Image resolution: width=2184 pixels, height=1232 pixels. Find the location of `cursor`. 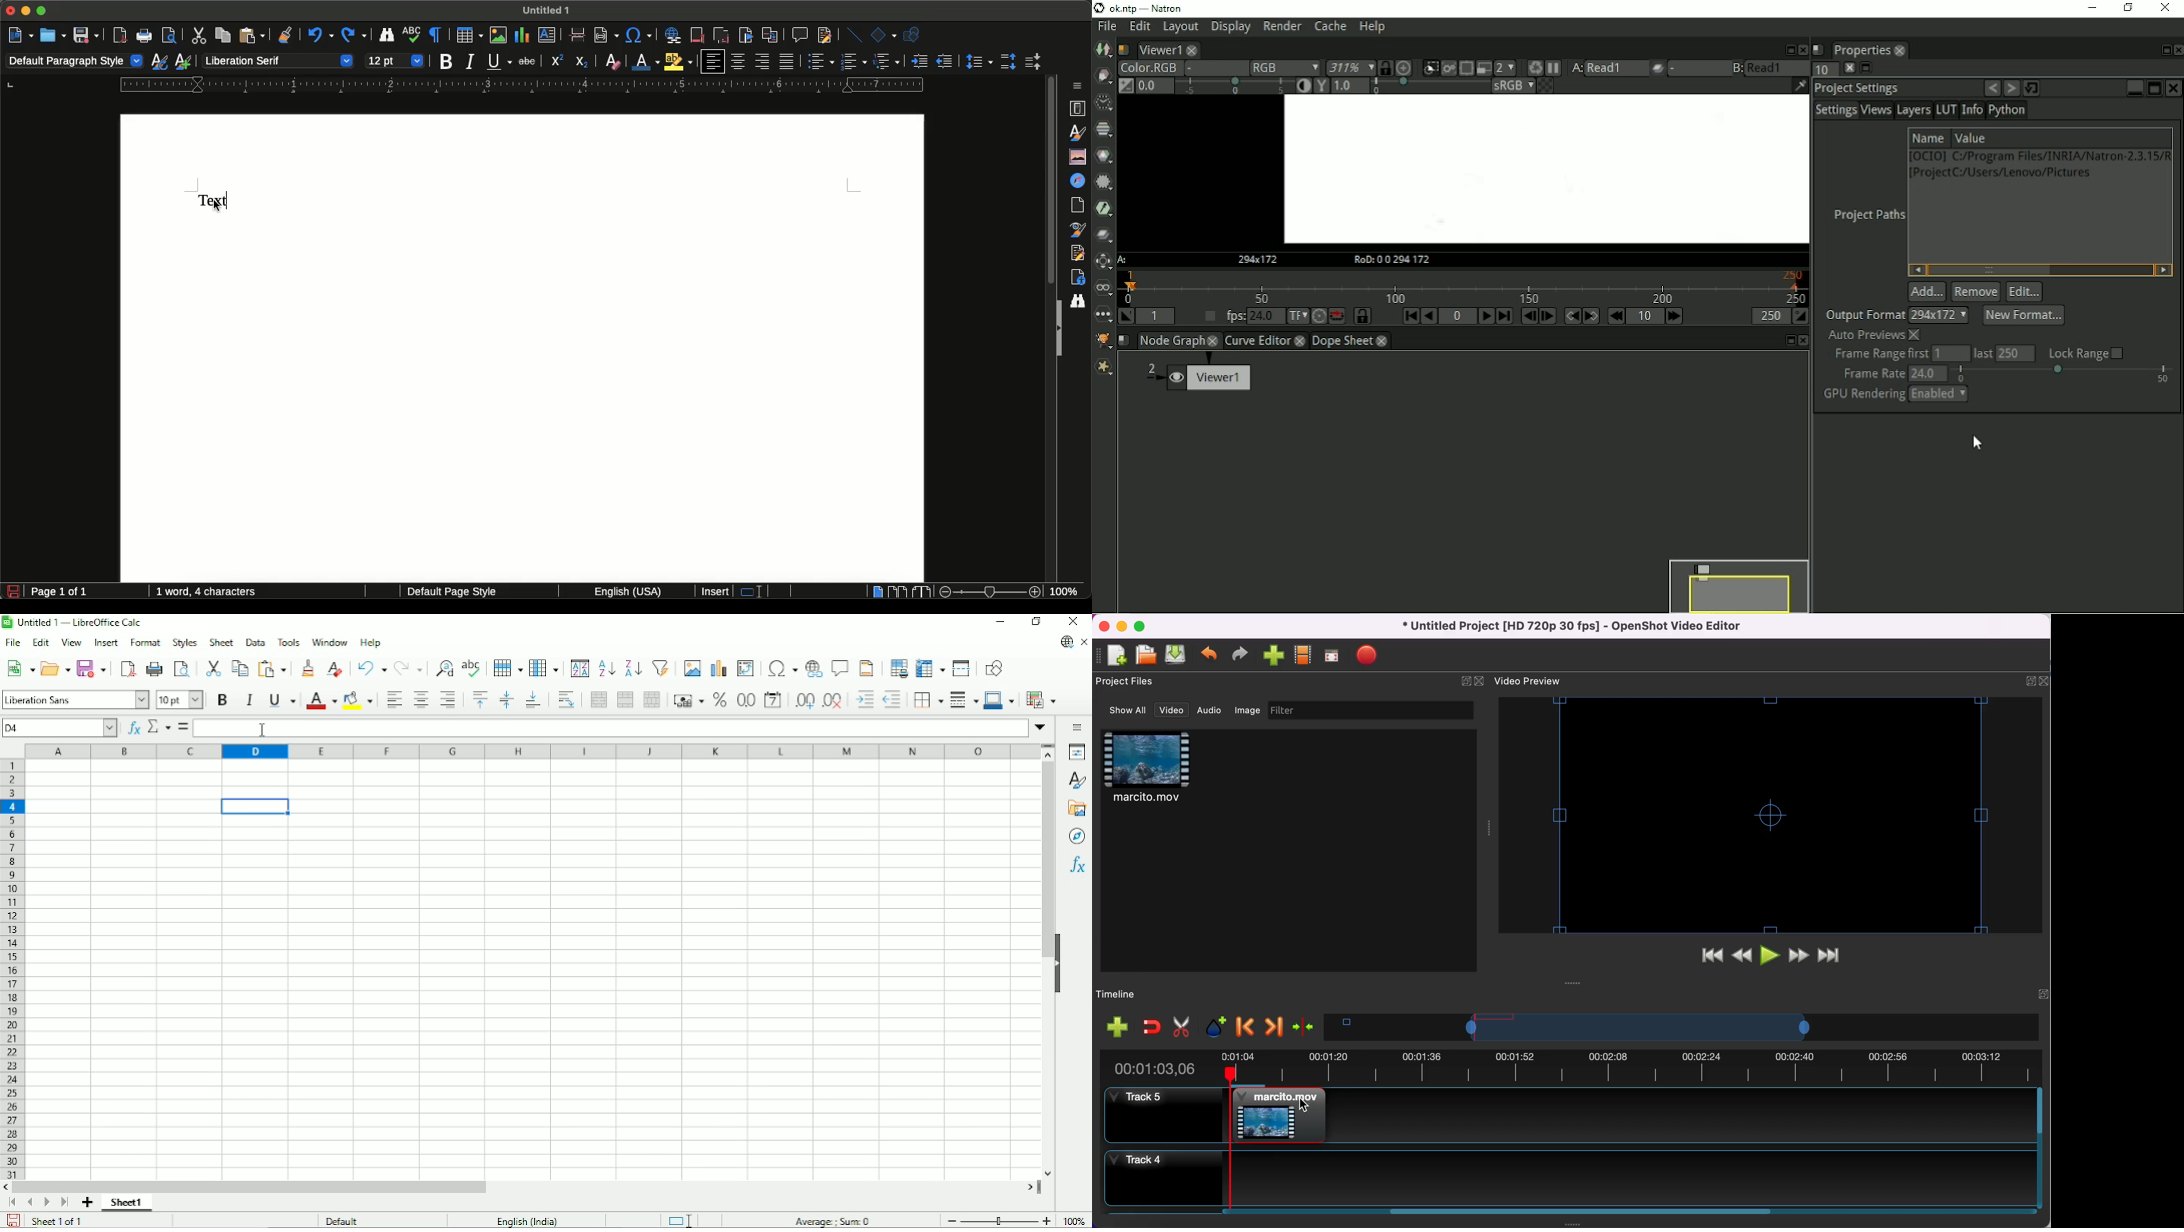

cursor is located at coordinates (262, 730).